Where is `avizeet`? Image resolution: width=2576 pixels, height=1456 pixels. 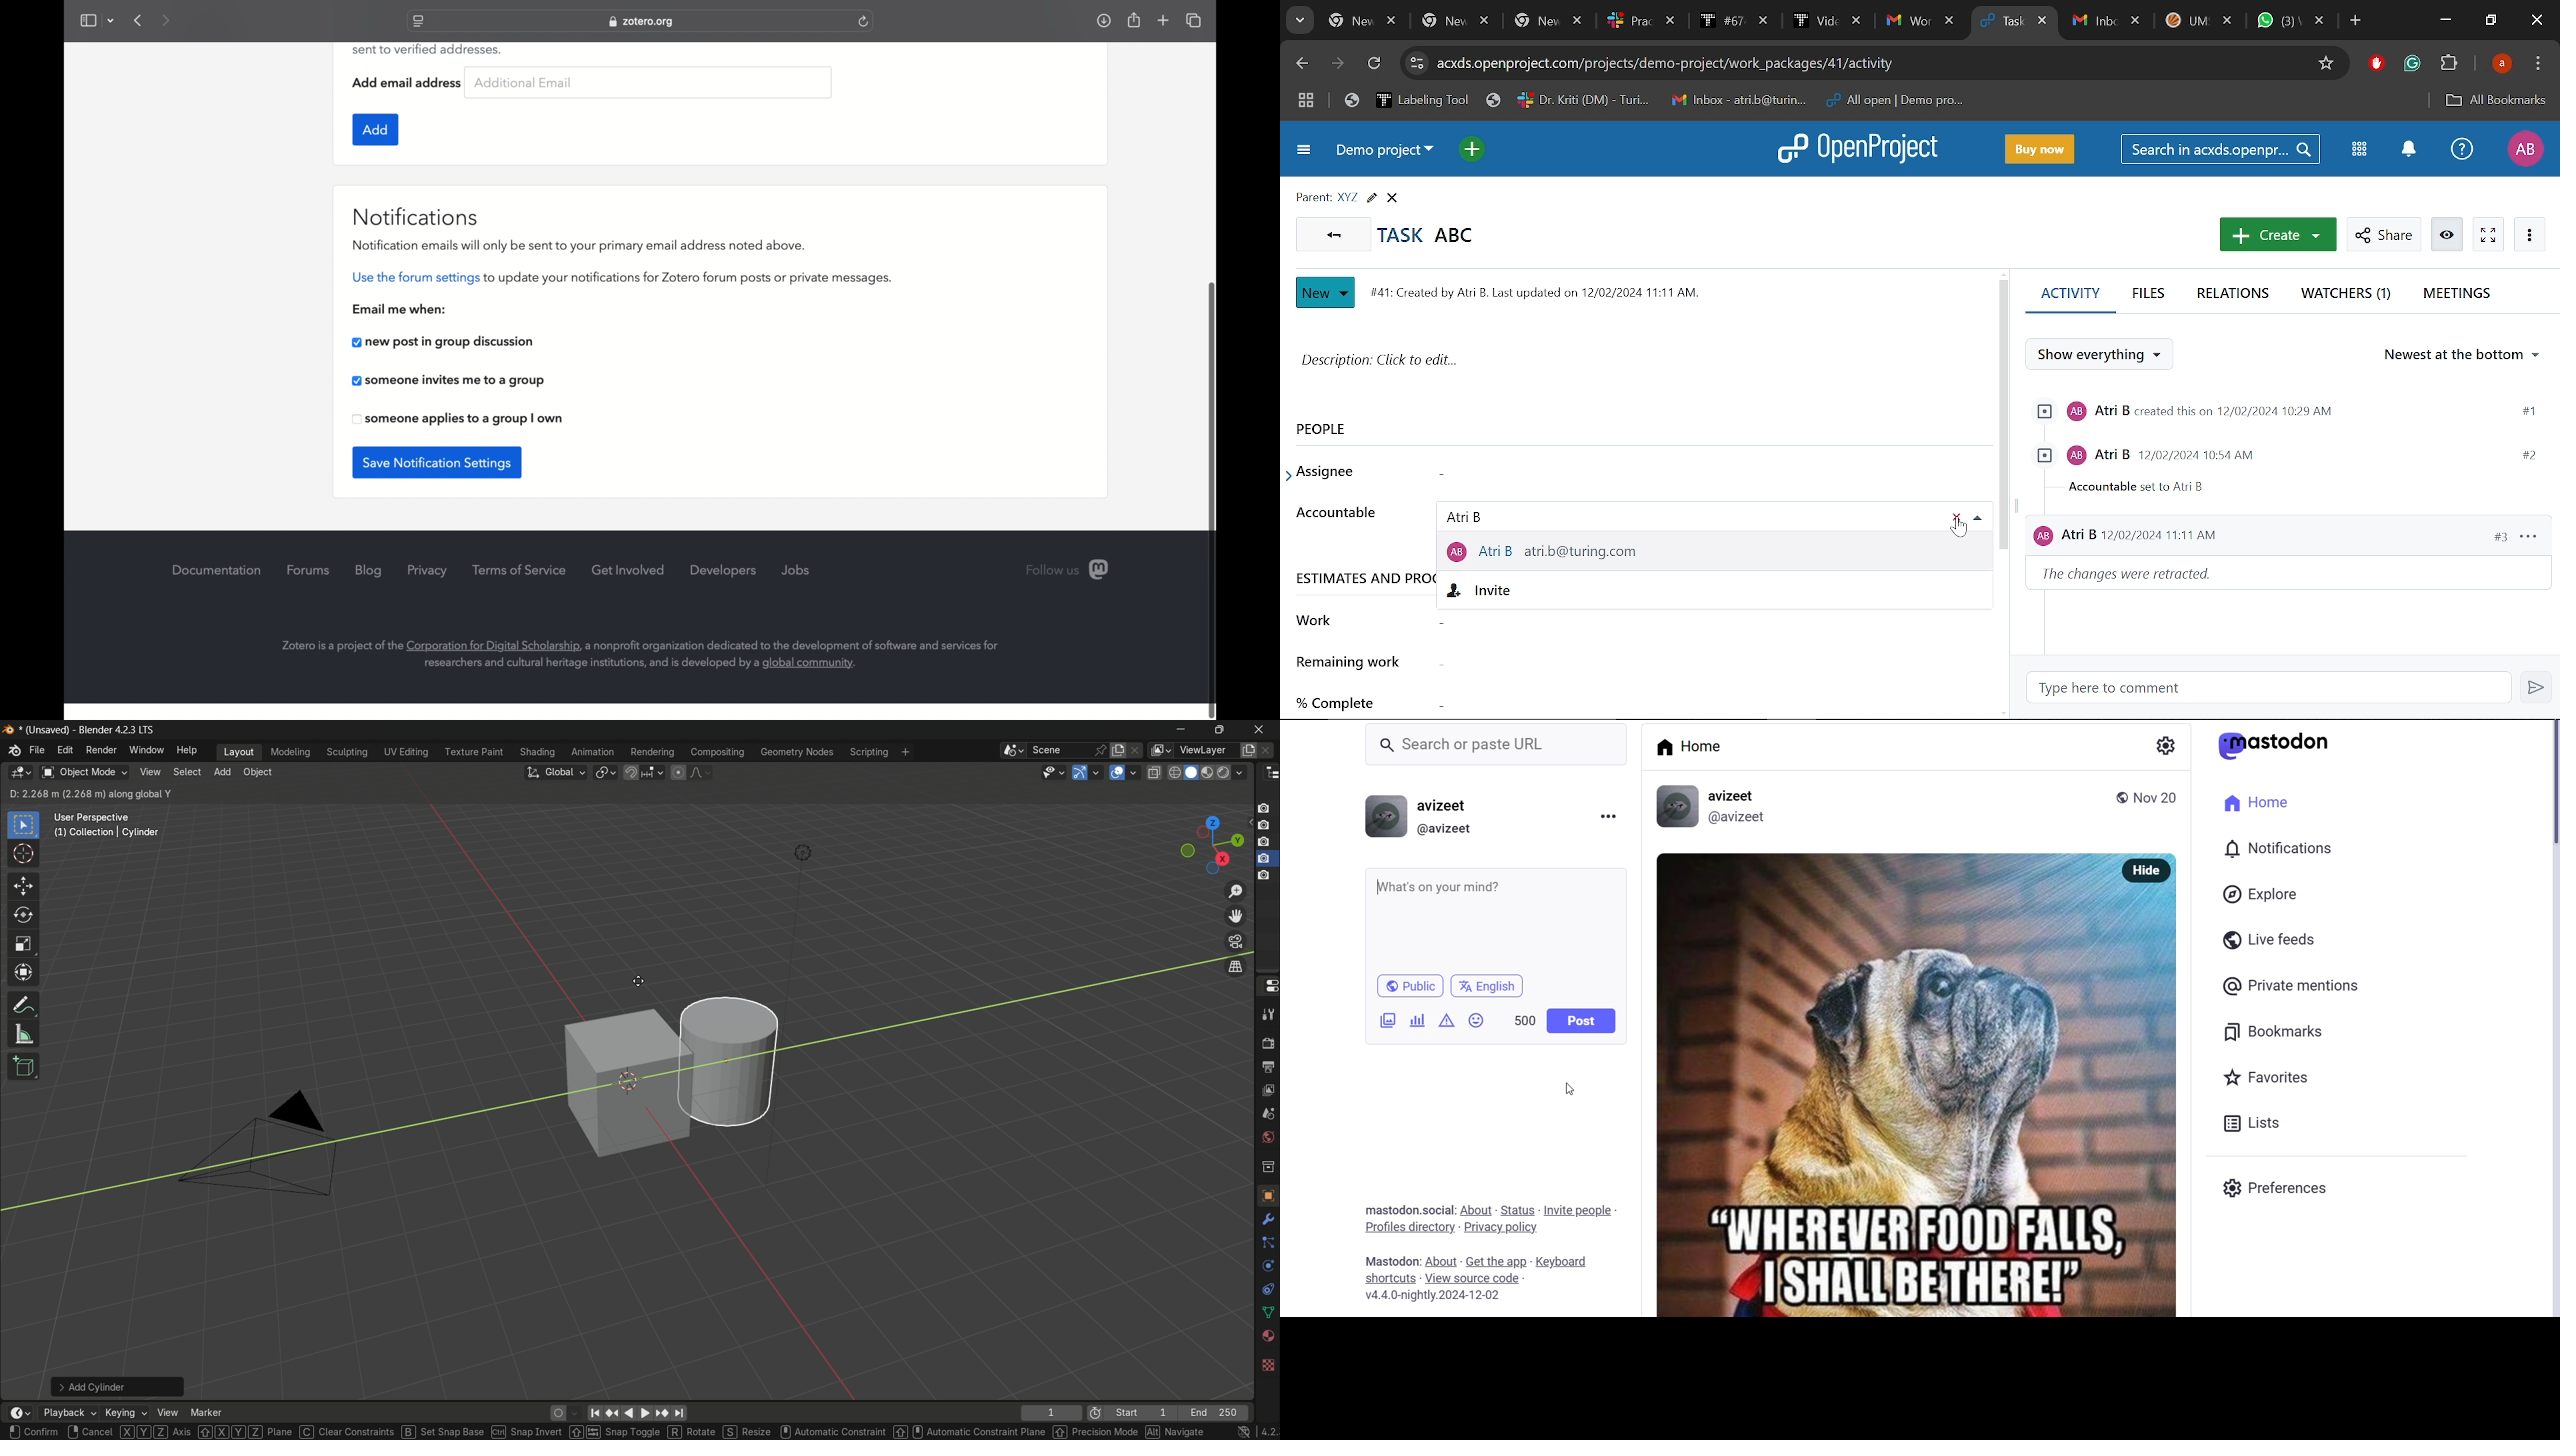
avizeet is located at coordinates (1732, 797).